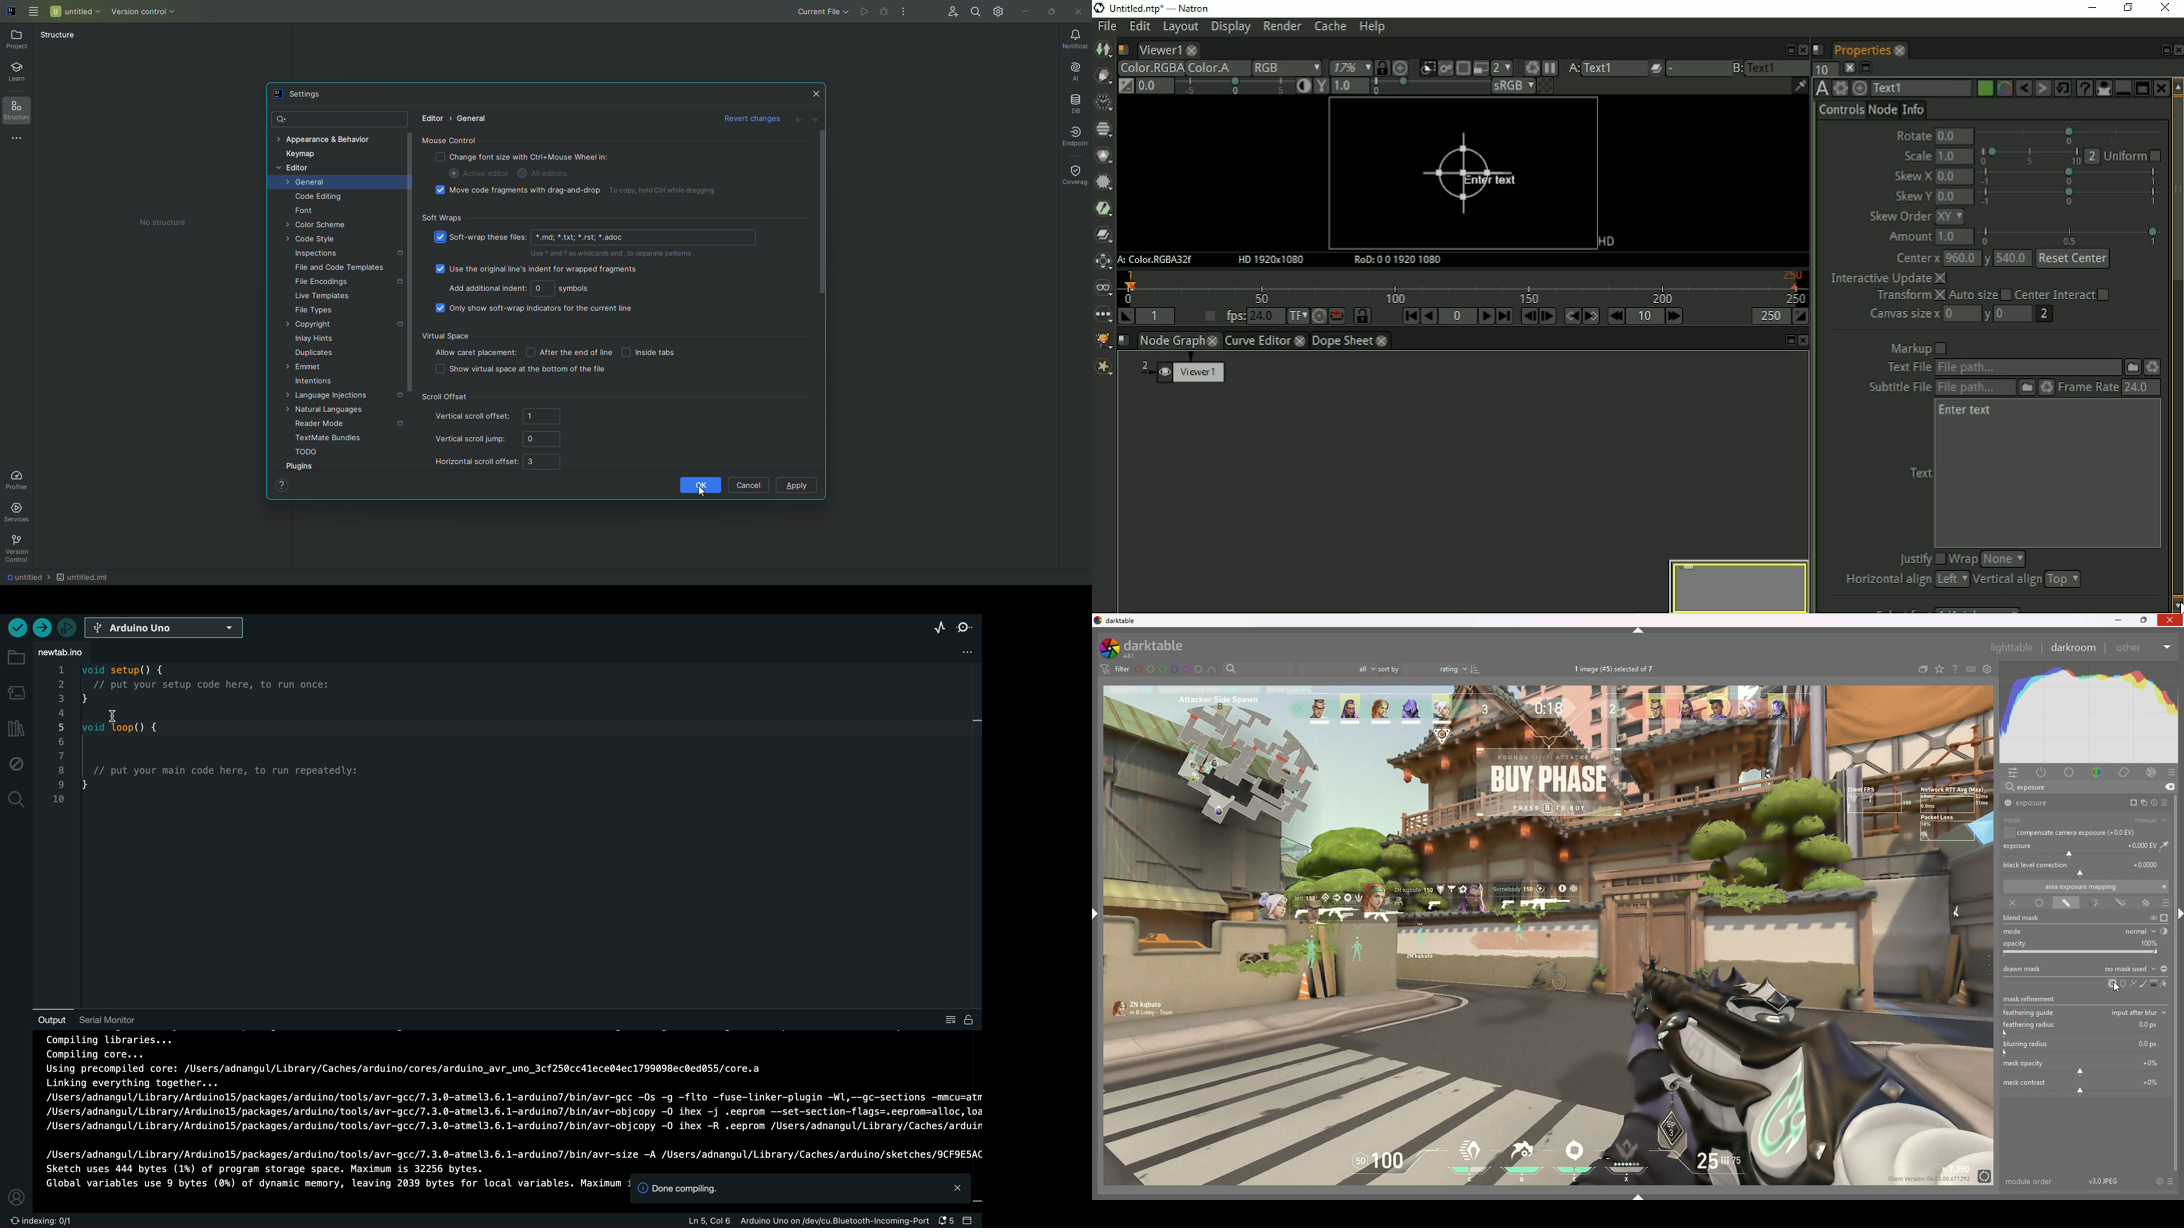 Image resolution: width=2184 pixels, height=1232 pixels. What do you see at coordinates (1424, 669) in the screenshot?
I see `sort by` at bounding box center [1424, 669].